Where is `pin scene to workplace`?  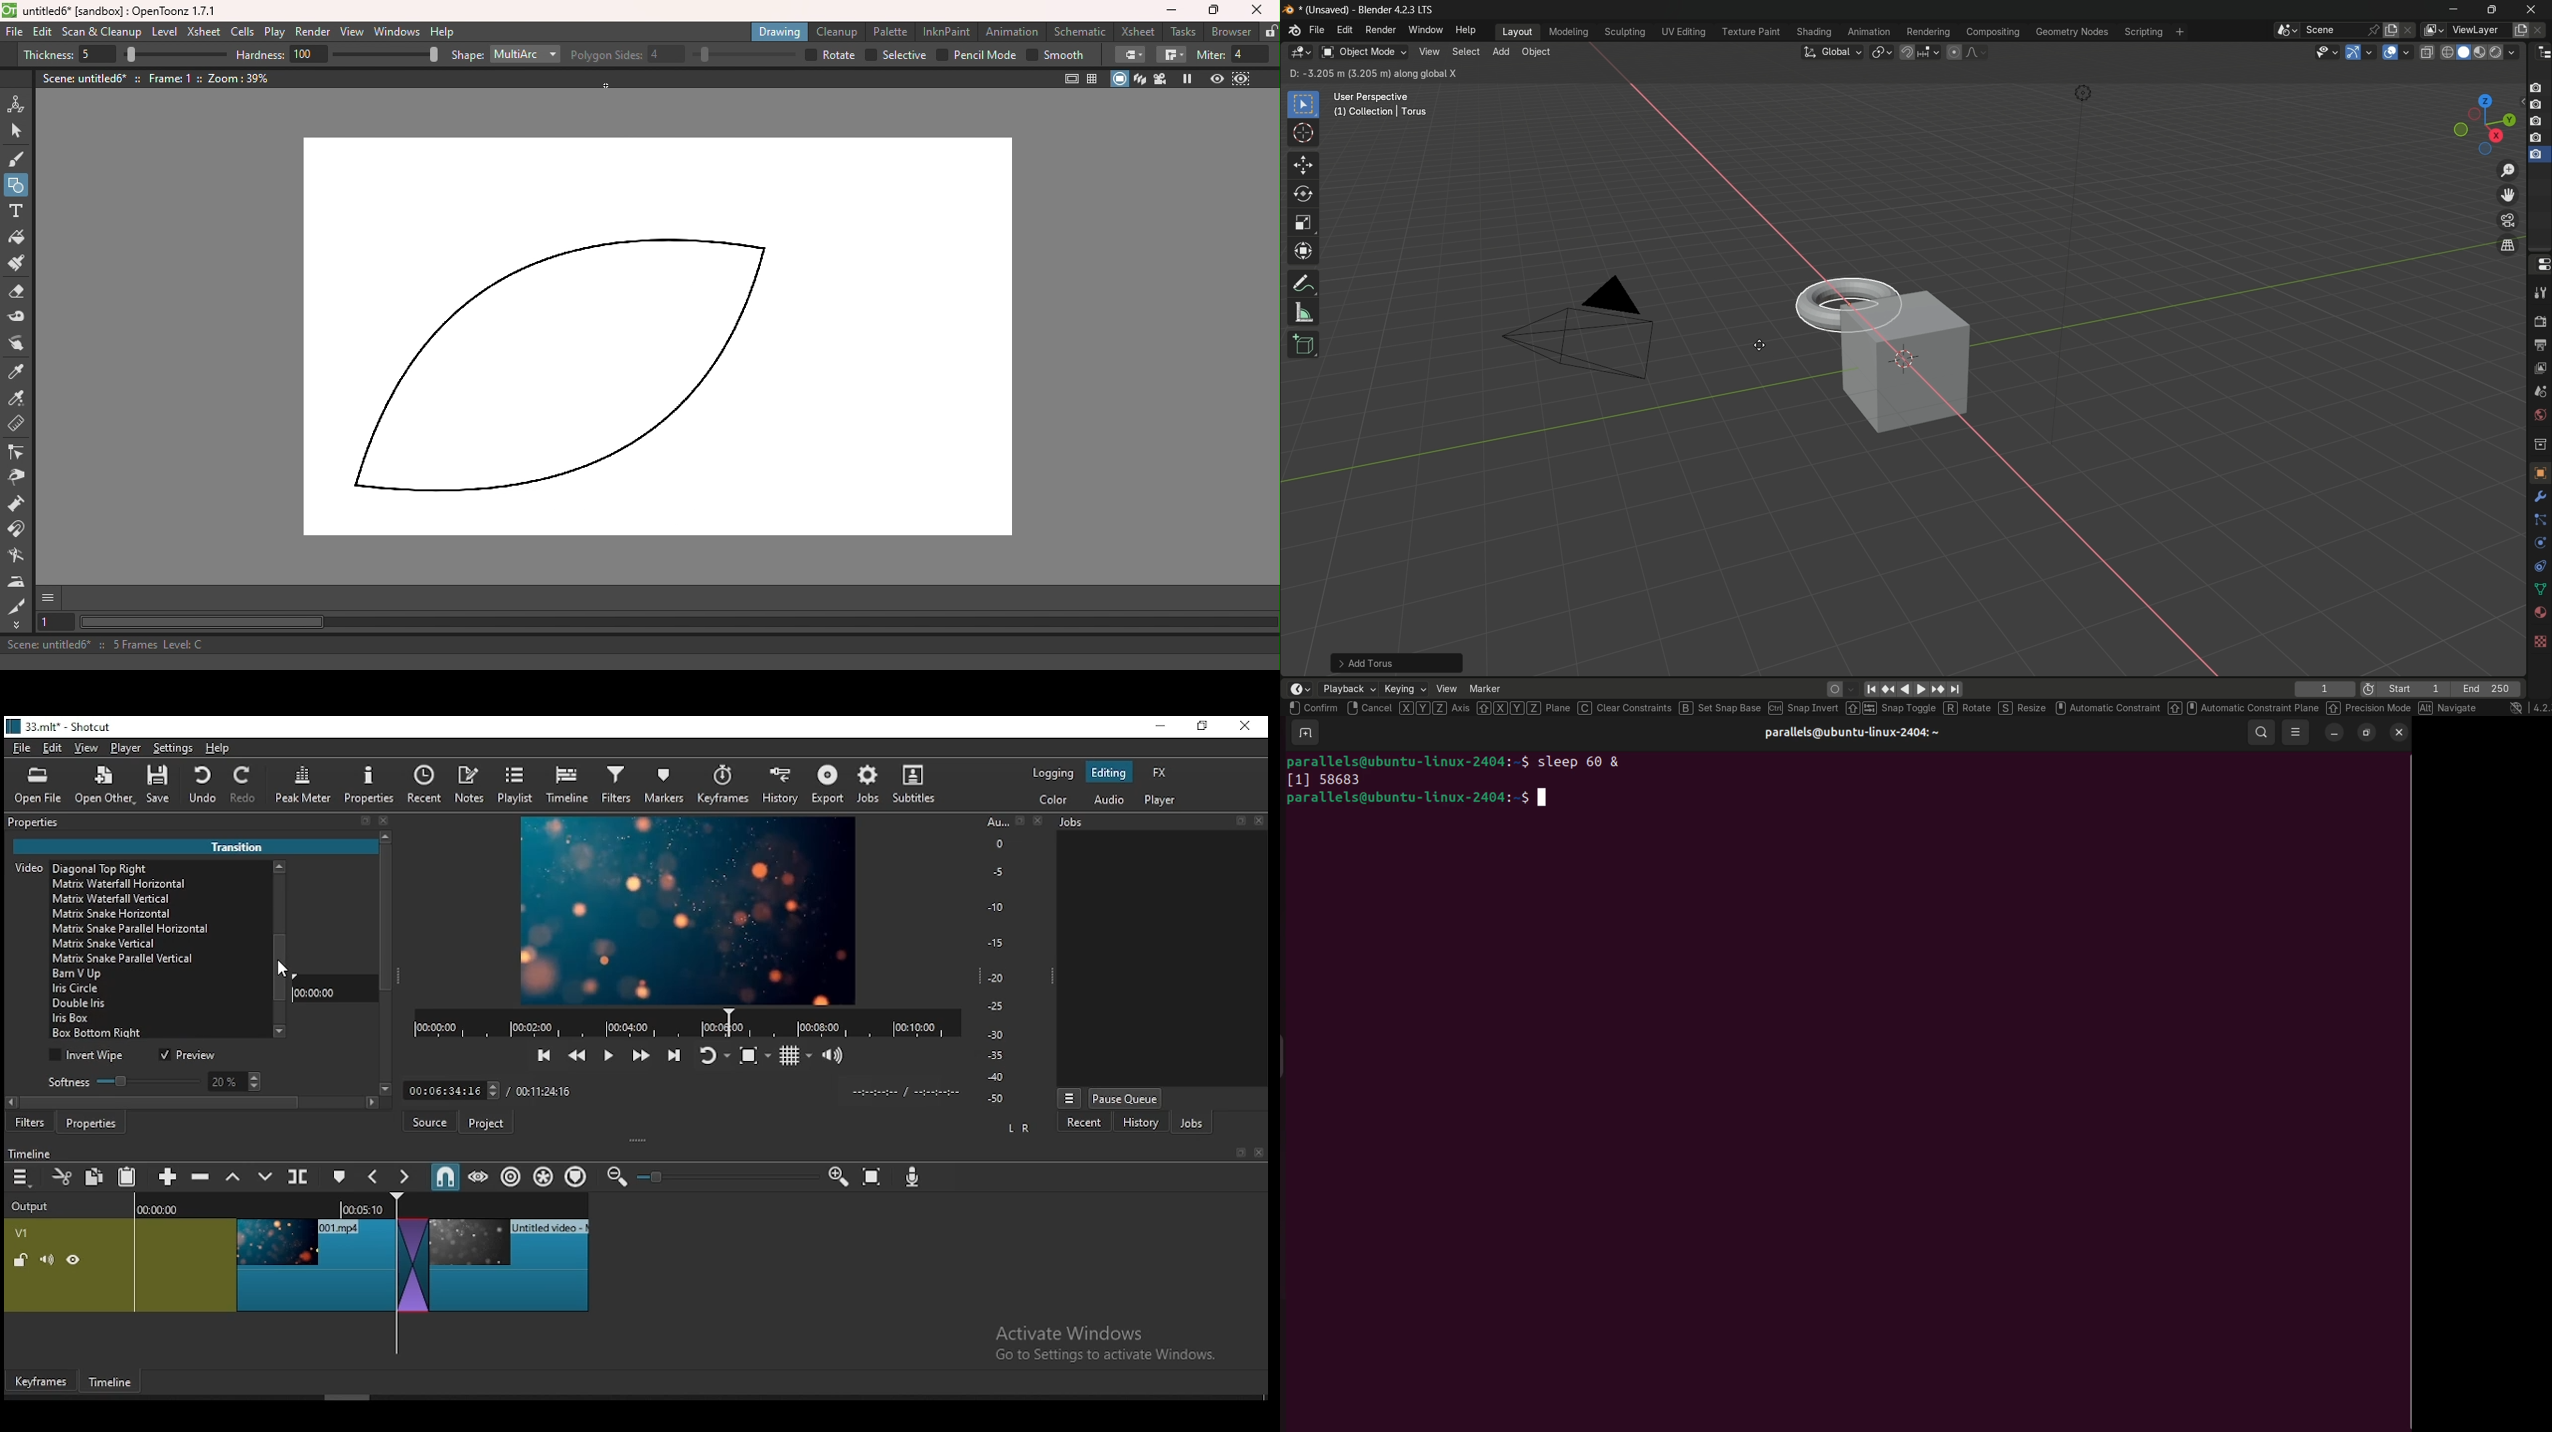
pin scene to workplace is located at coordinates (2375, 30).